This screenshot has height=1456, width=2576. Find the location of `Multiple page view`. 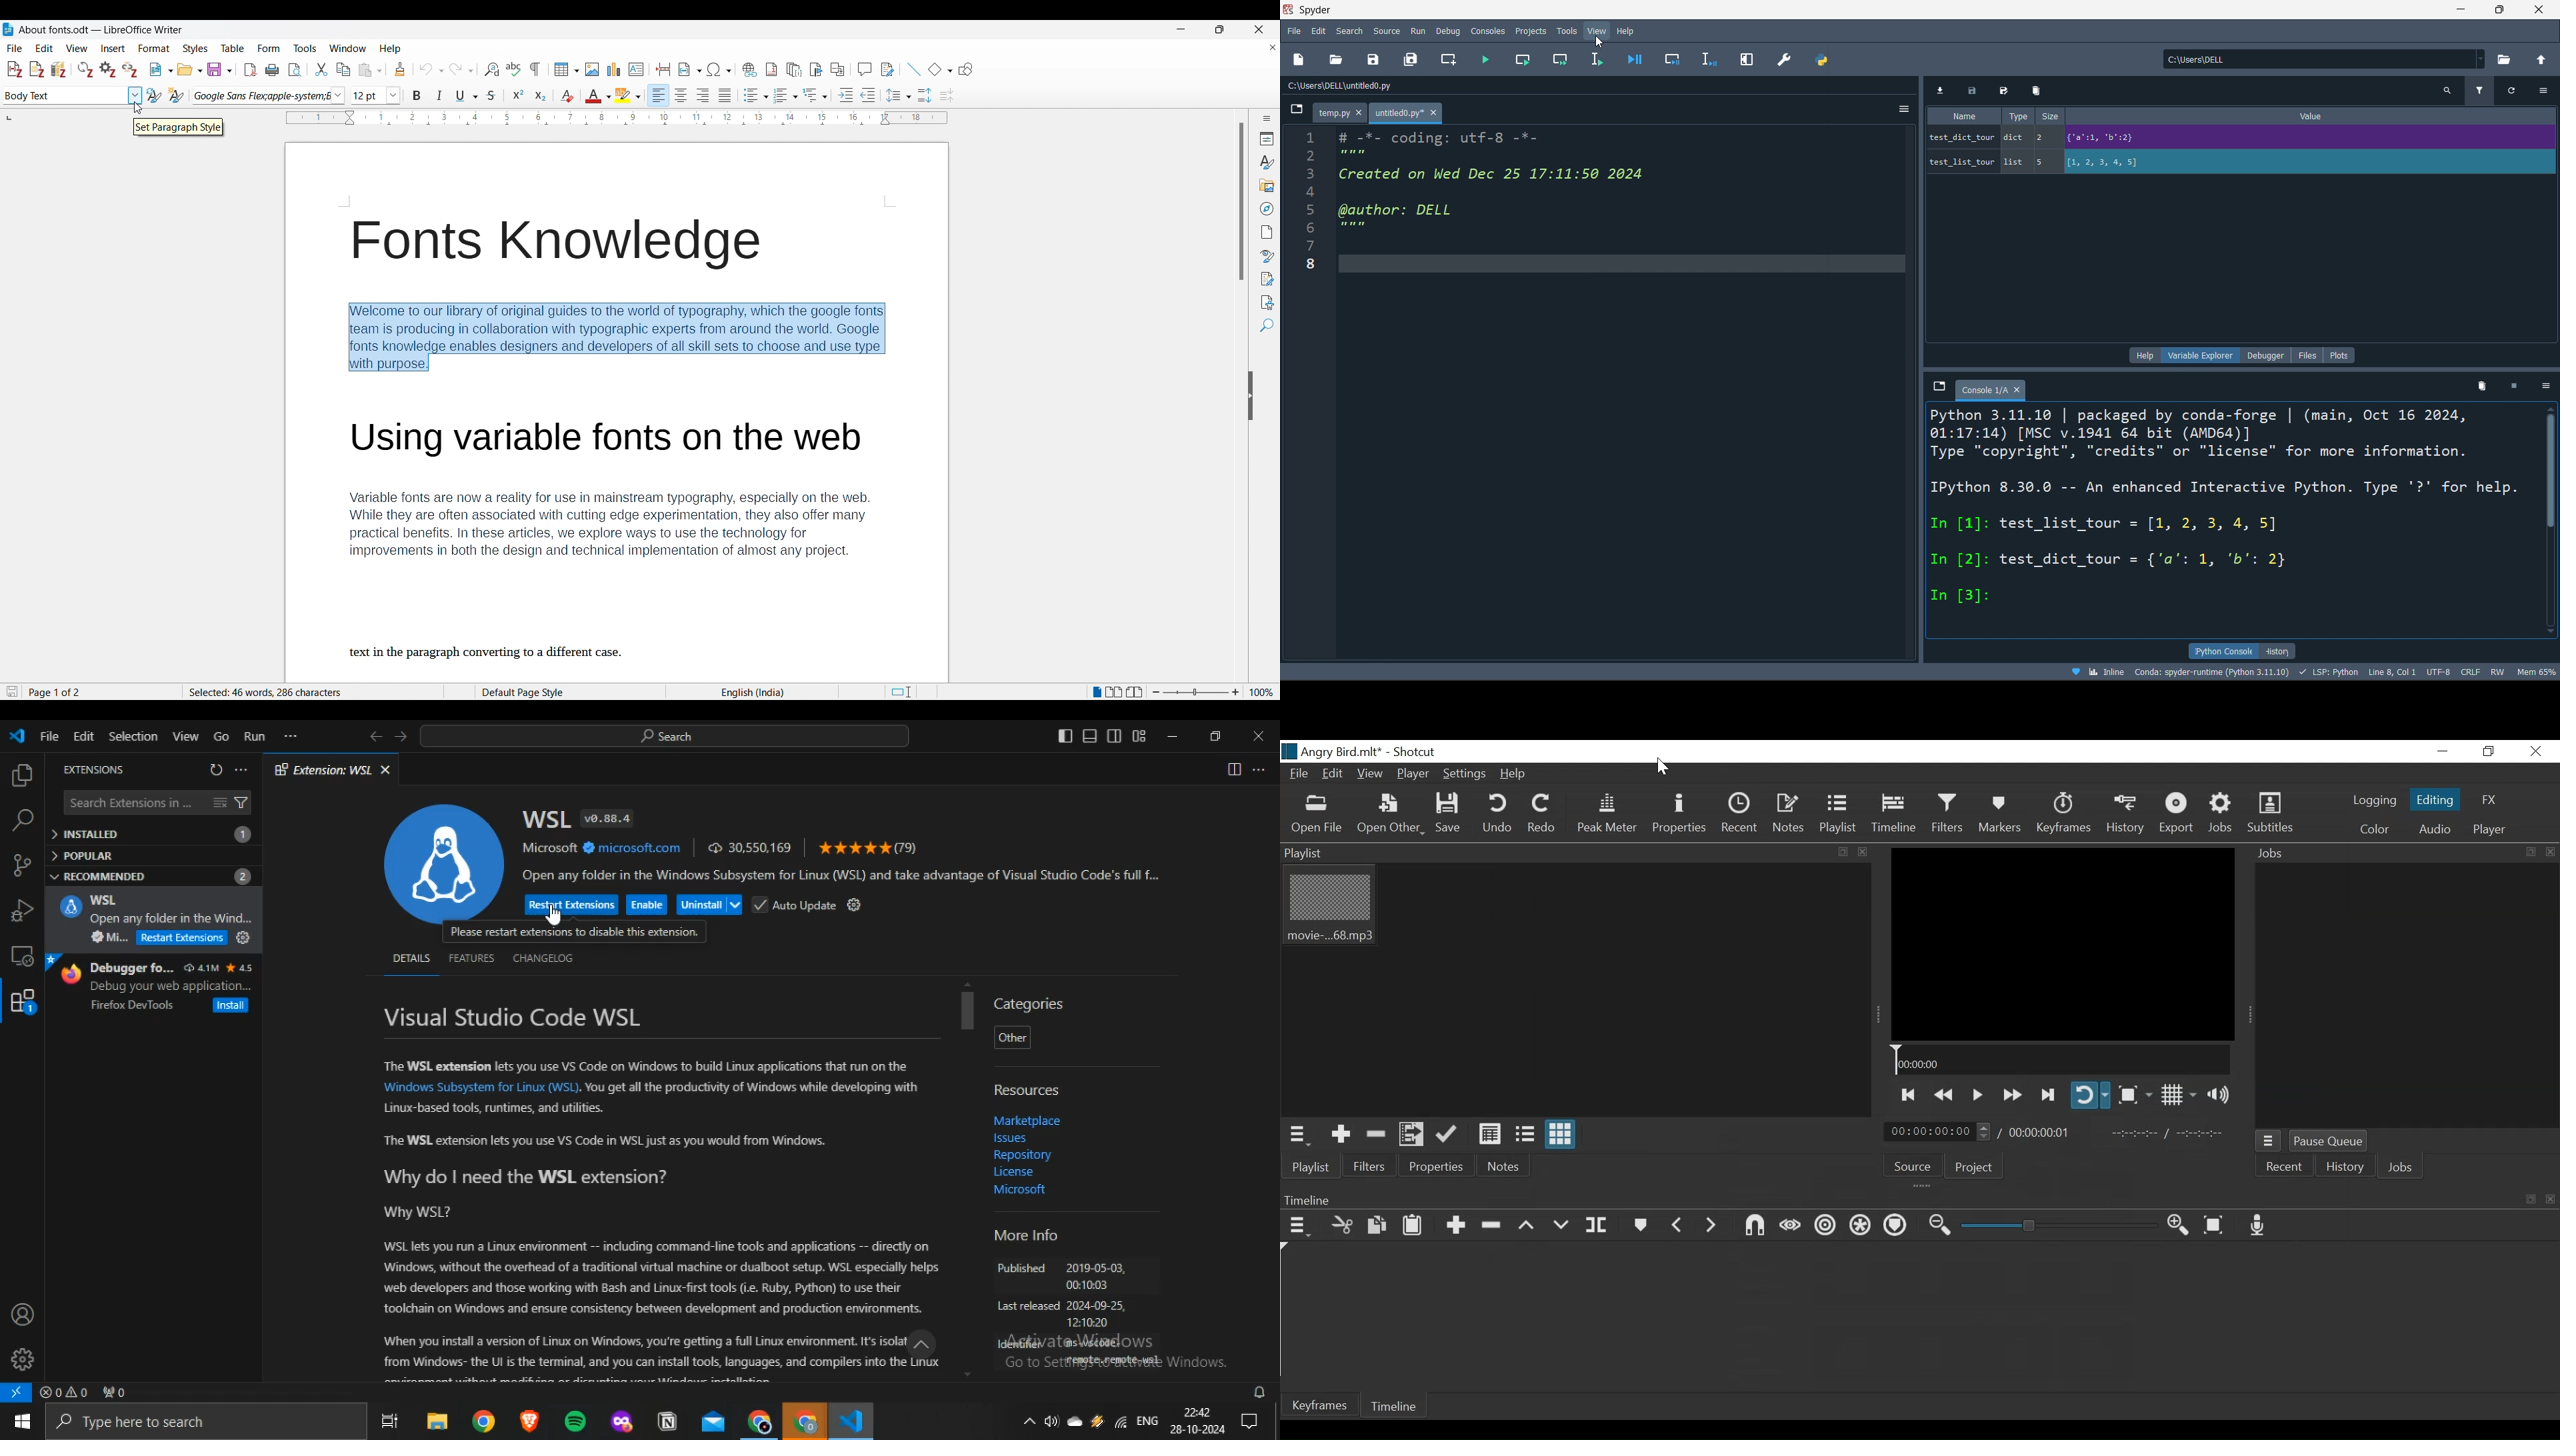

Multiple page view is located at coordinates (1115, 692).